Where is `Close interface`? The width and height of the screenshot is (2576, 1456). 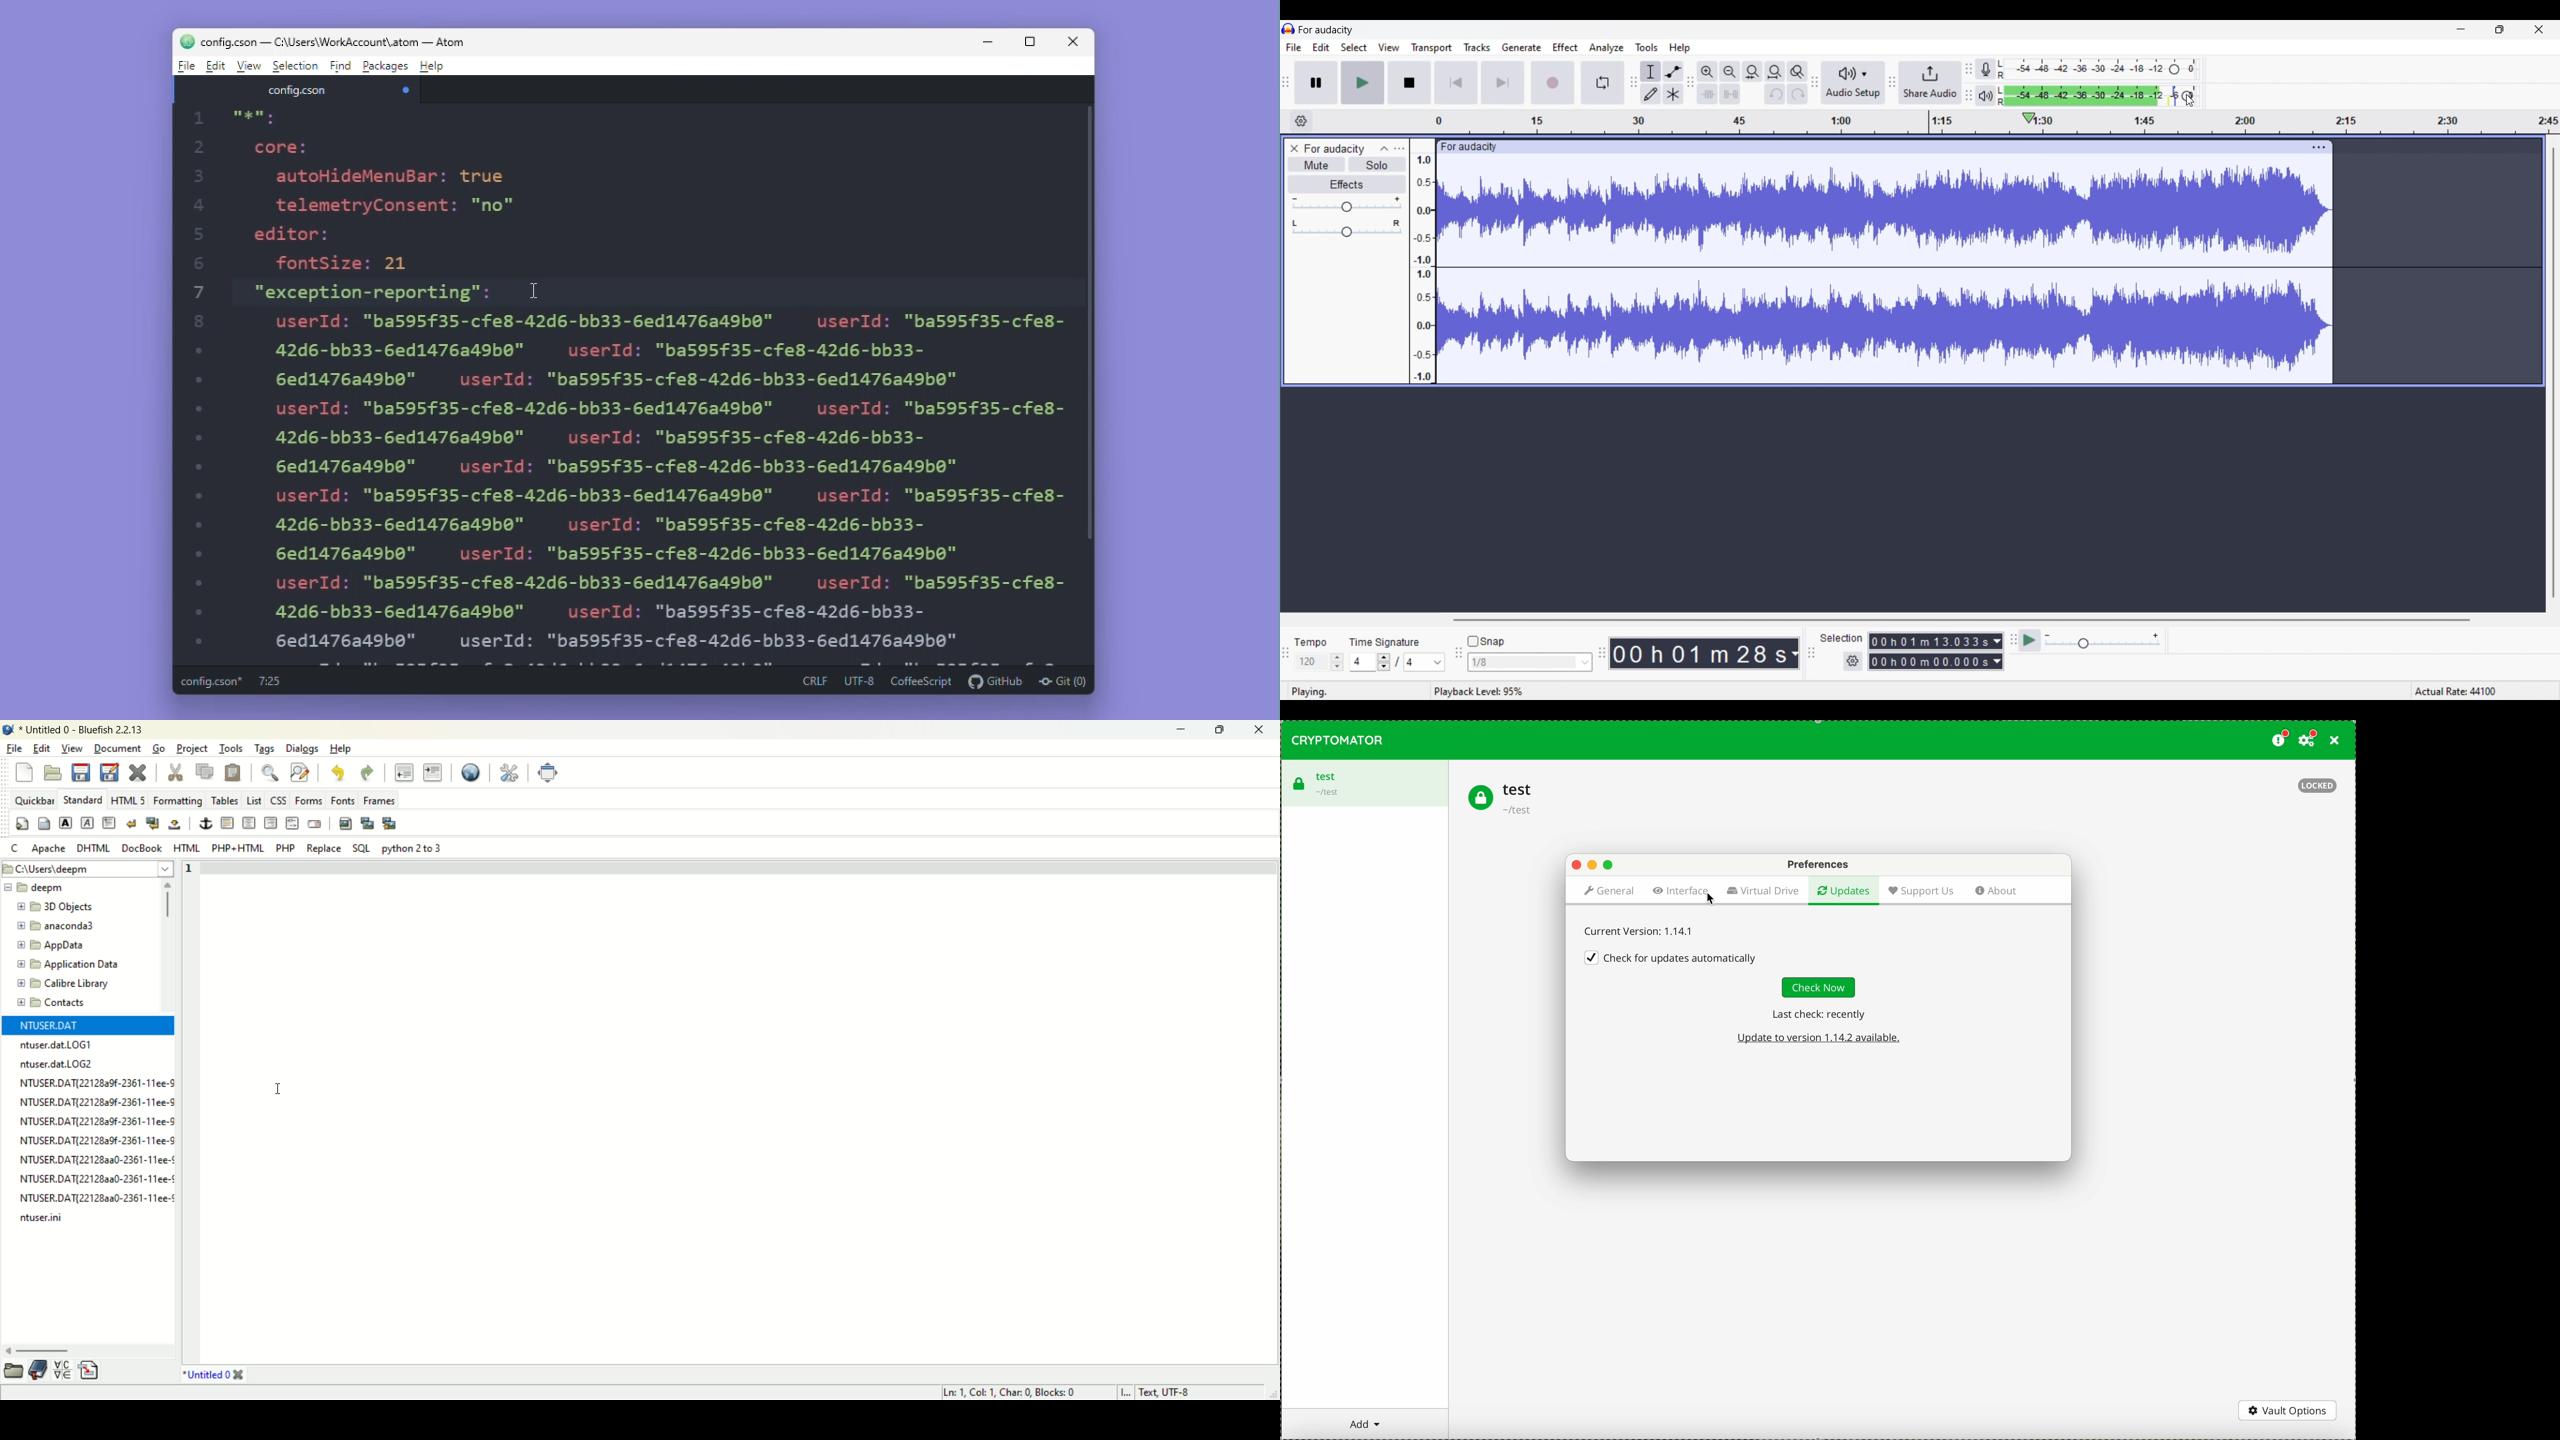 Close interface is located at coordinates (2539, 29).